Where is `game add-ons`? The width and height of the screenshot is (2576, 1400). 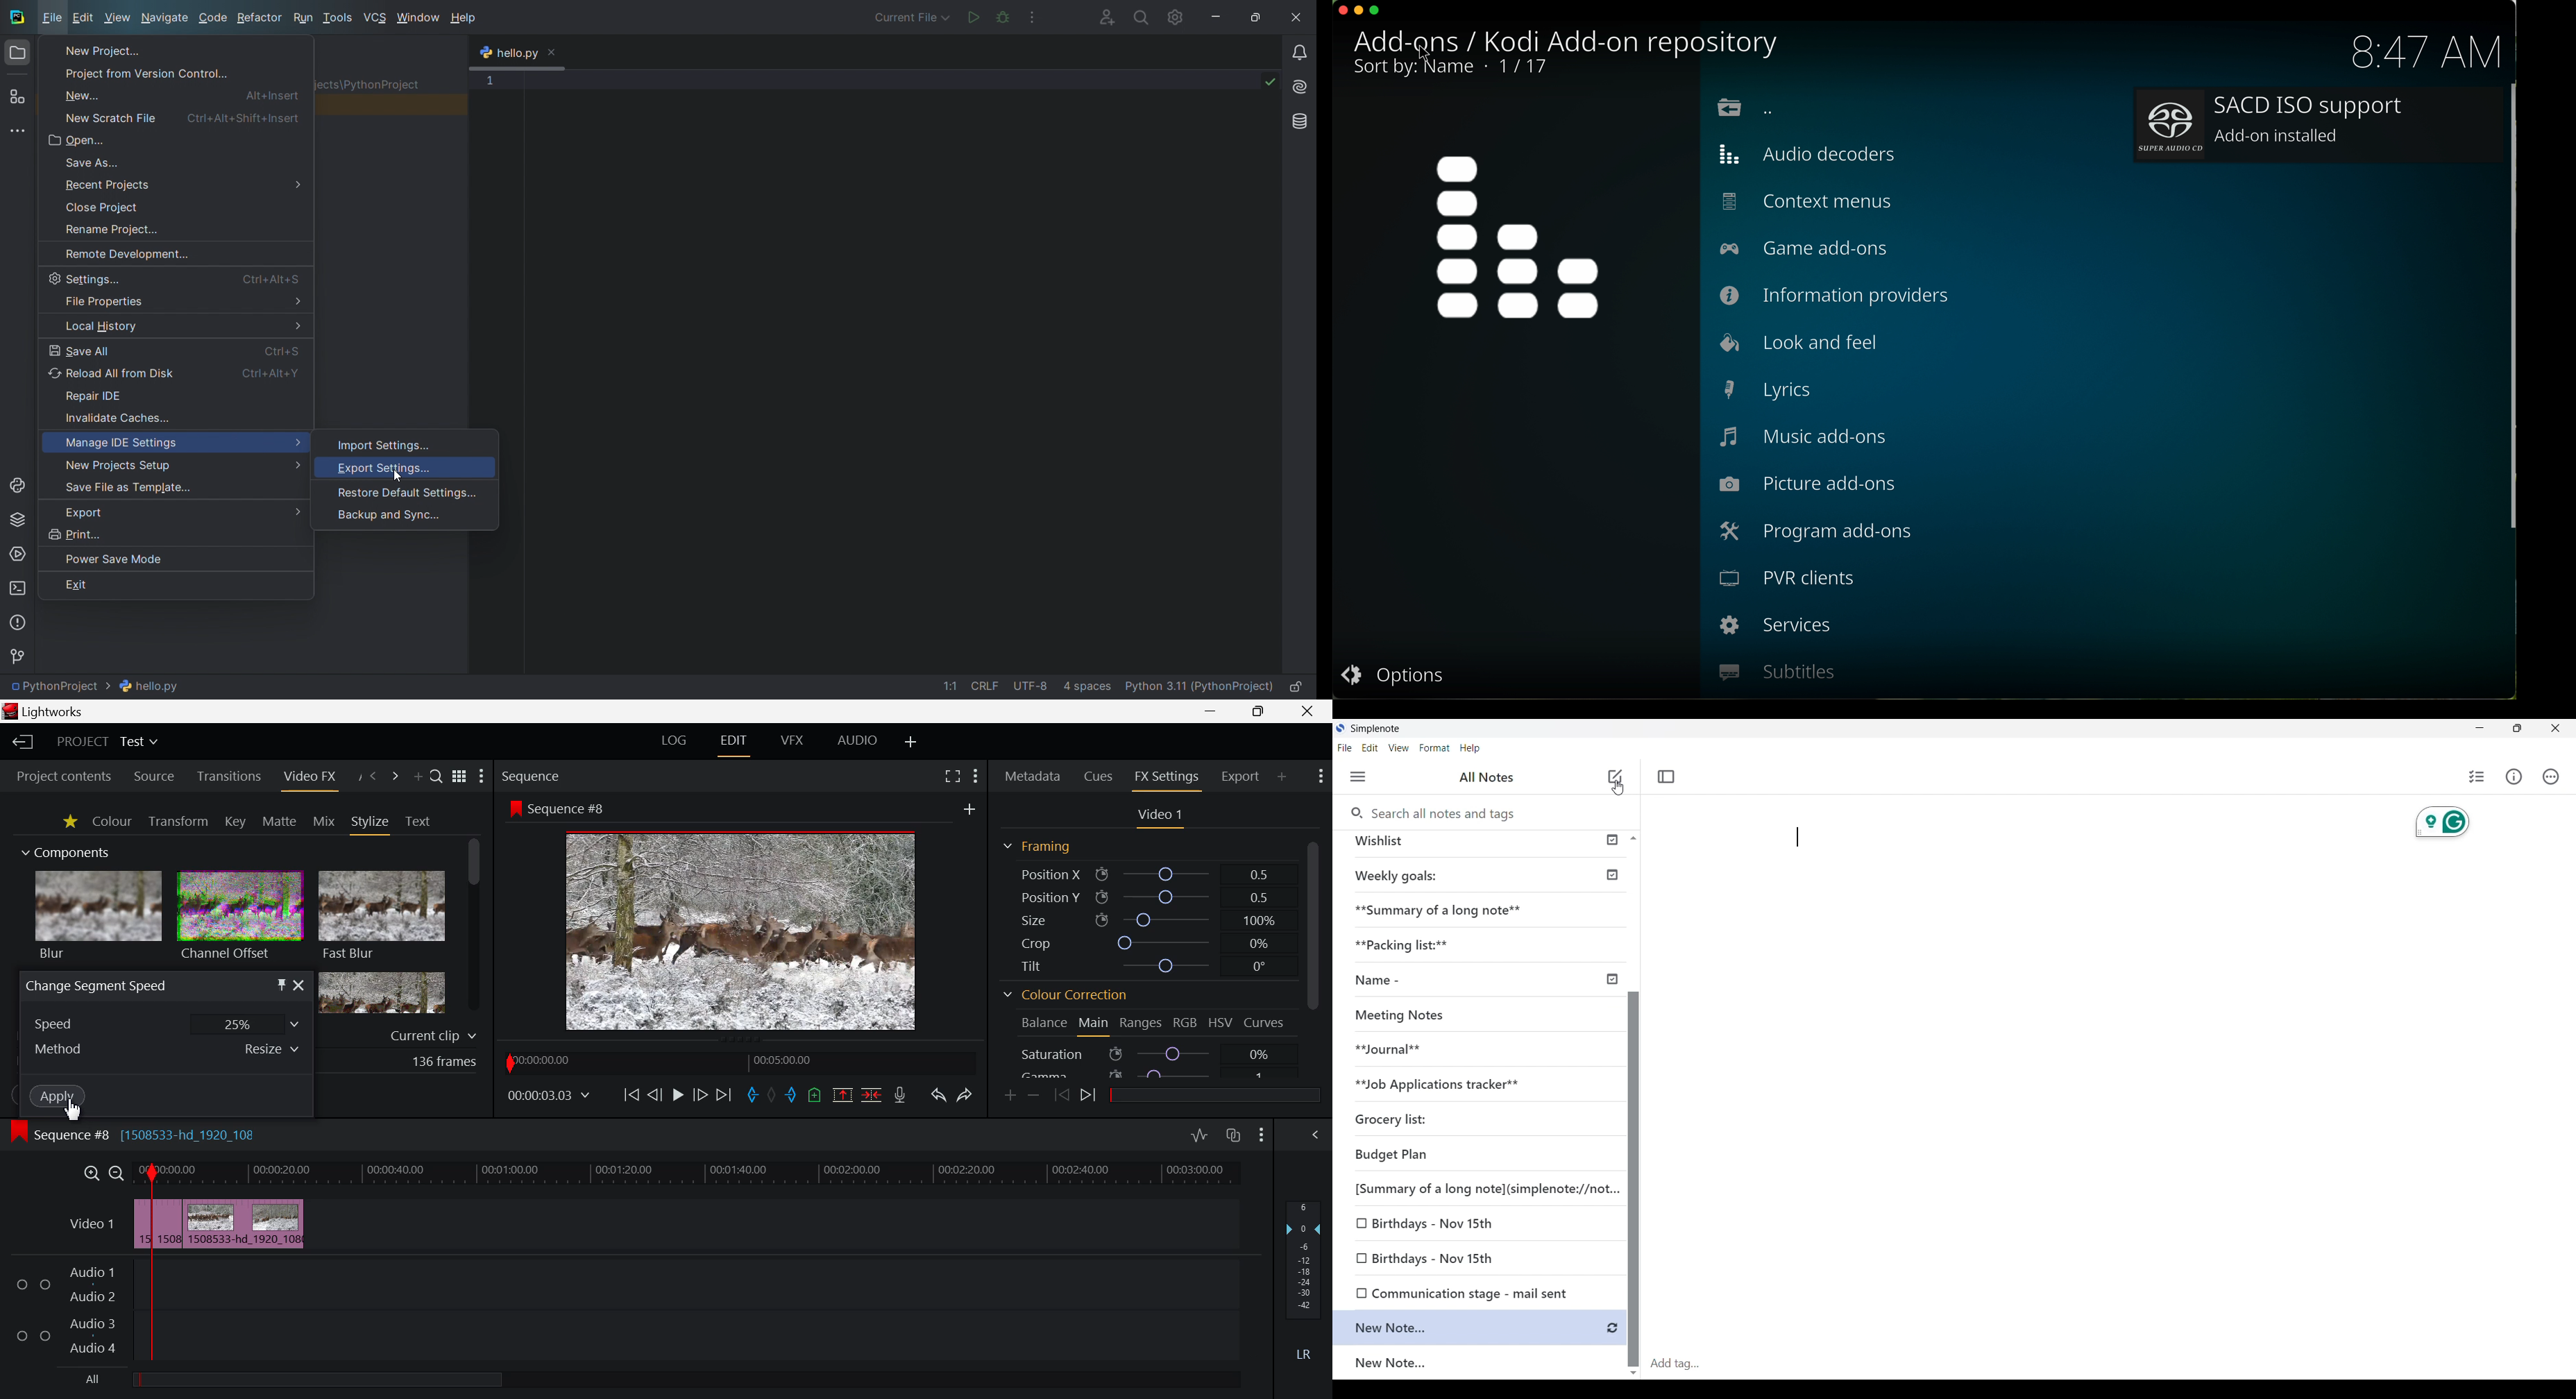 game add-ons is located at coordinates (1807, 248).